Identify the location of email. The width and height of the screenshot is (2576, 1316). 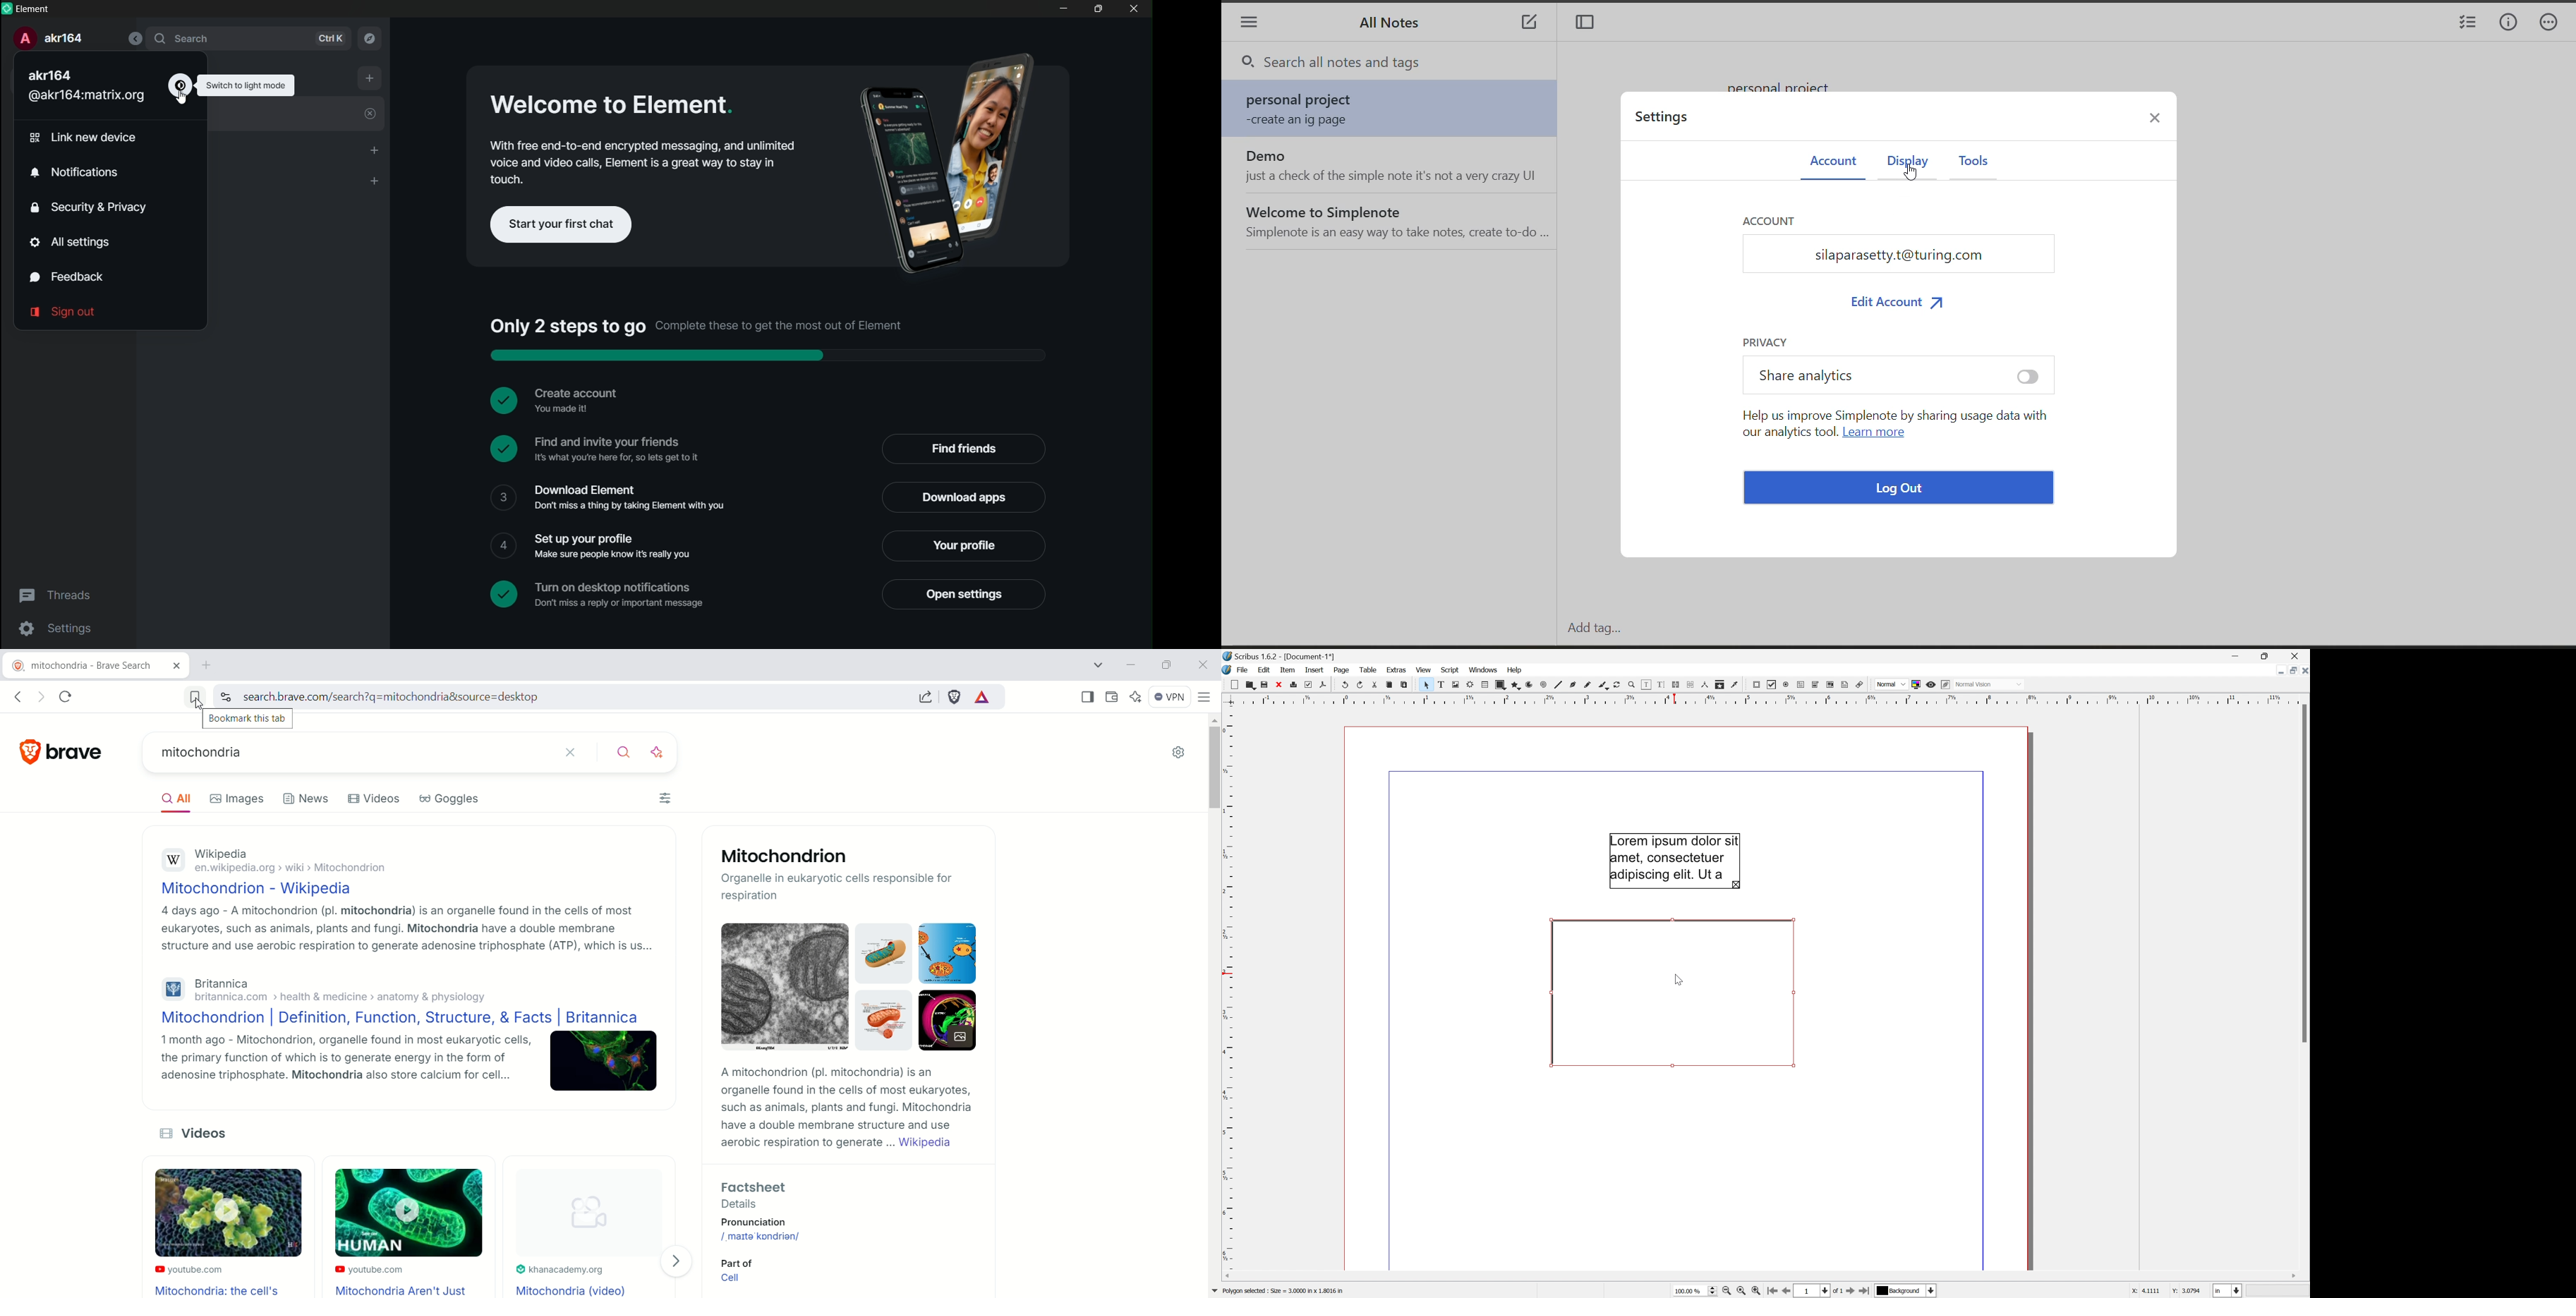
(1903, 255).